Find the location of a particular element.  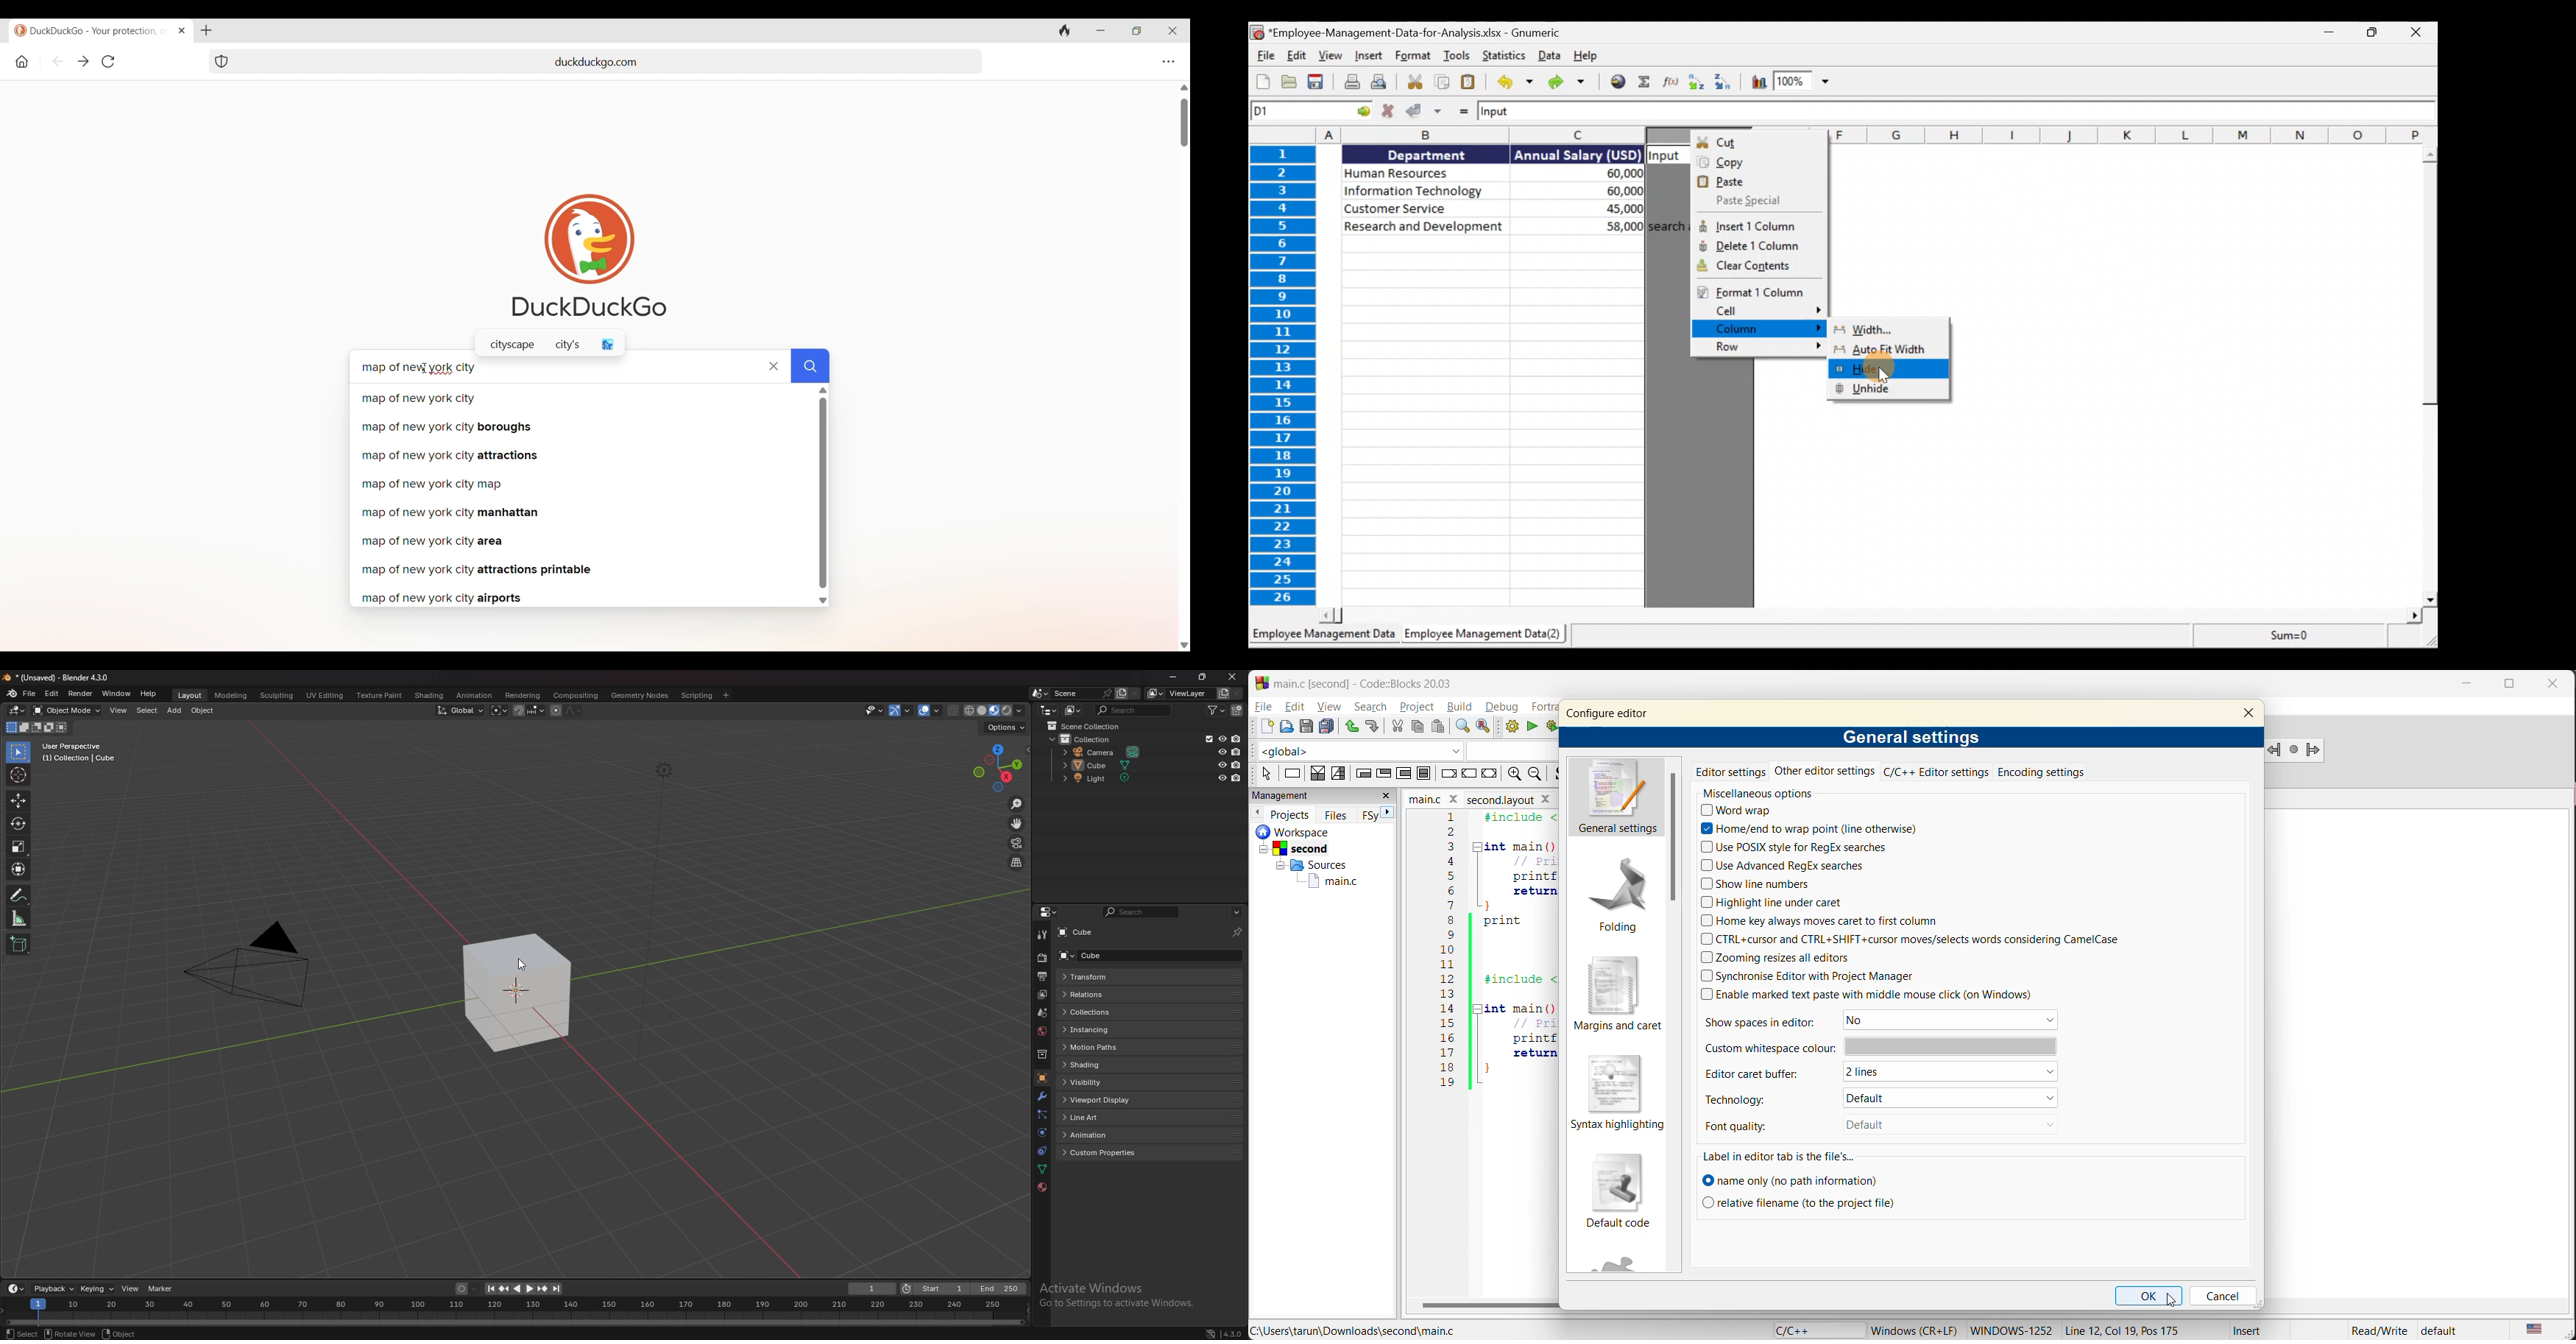

next is located at coordinates (1388, 813).